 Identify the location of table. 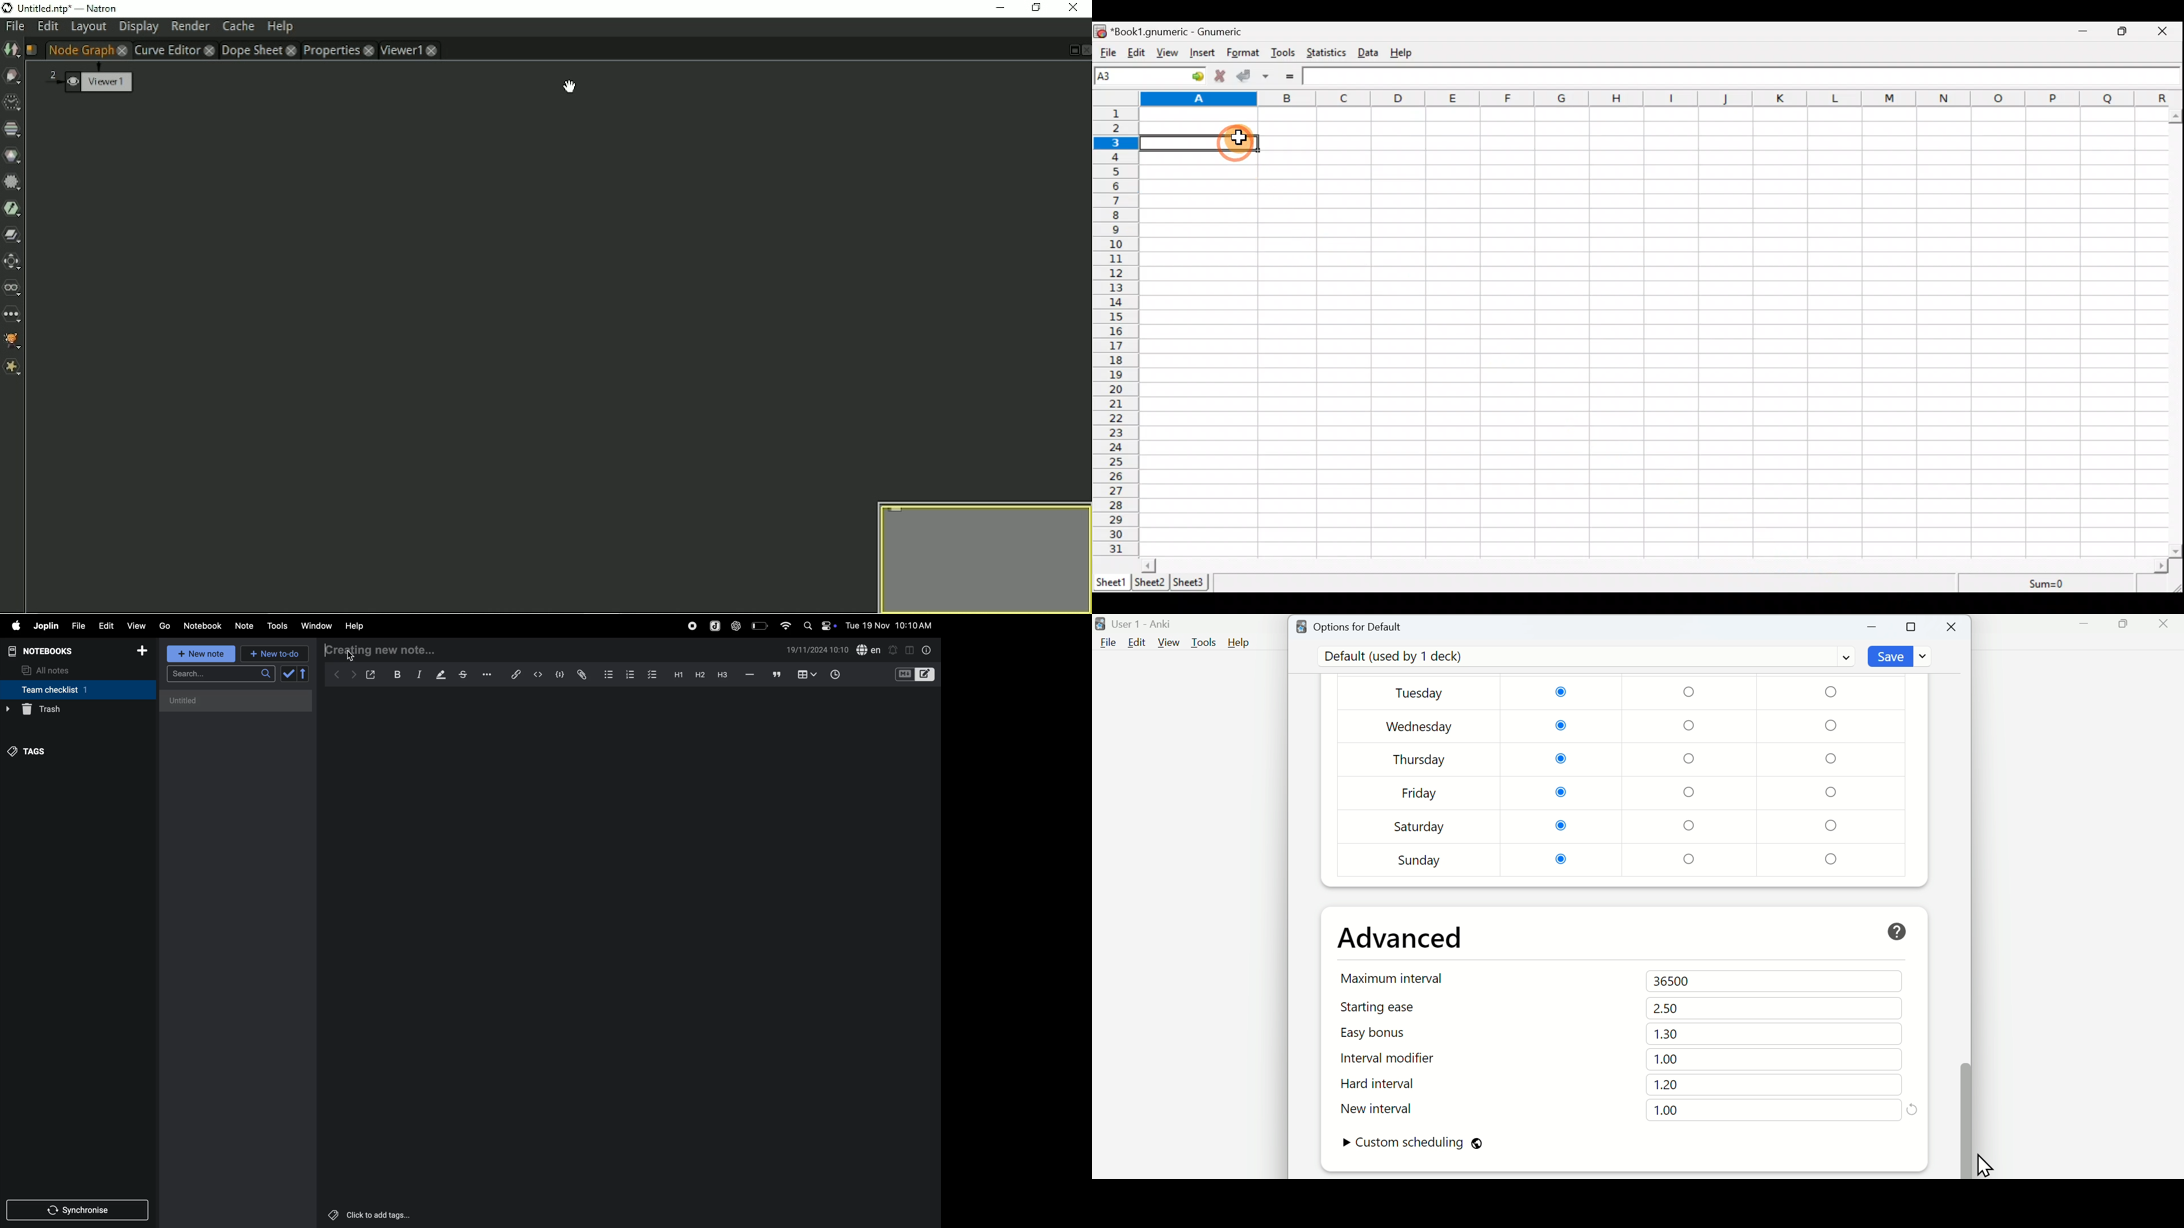
(806, 674).